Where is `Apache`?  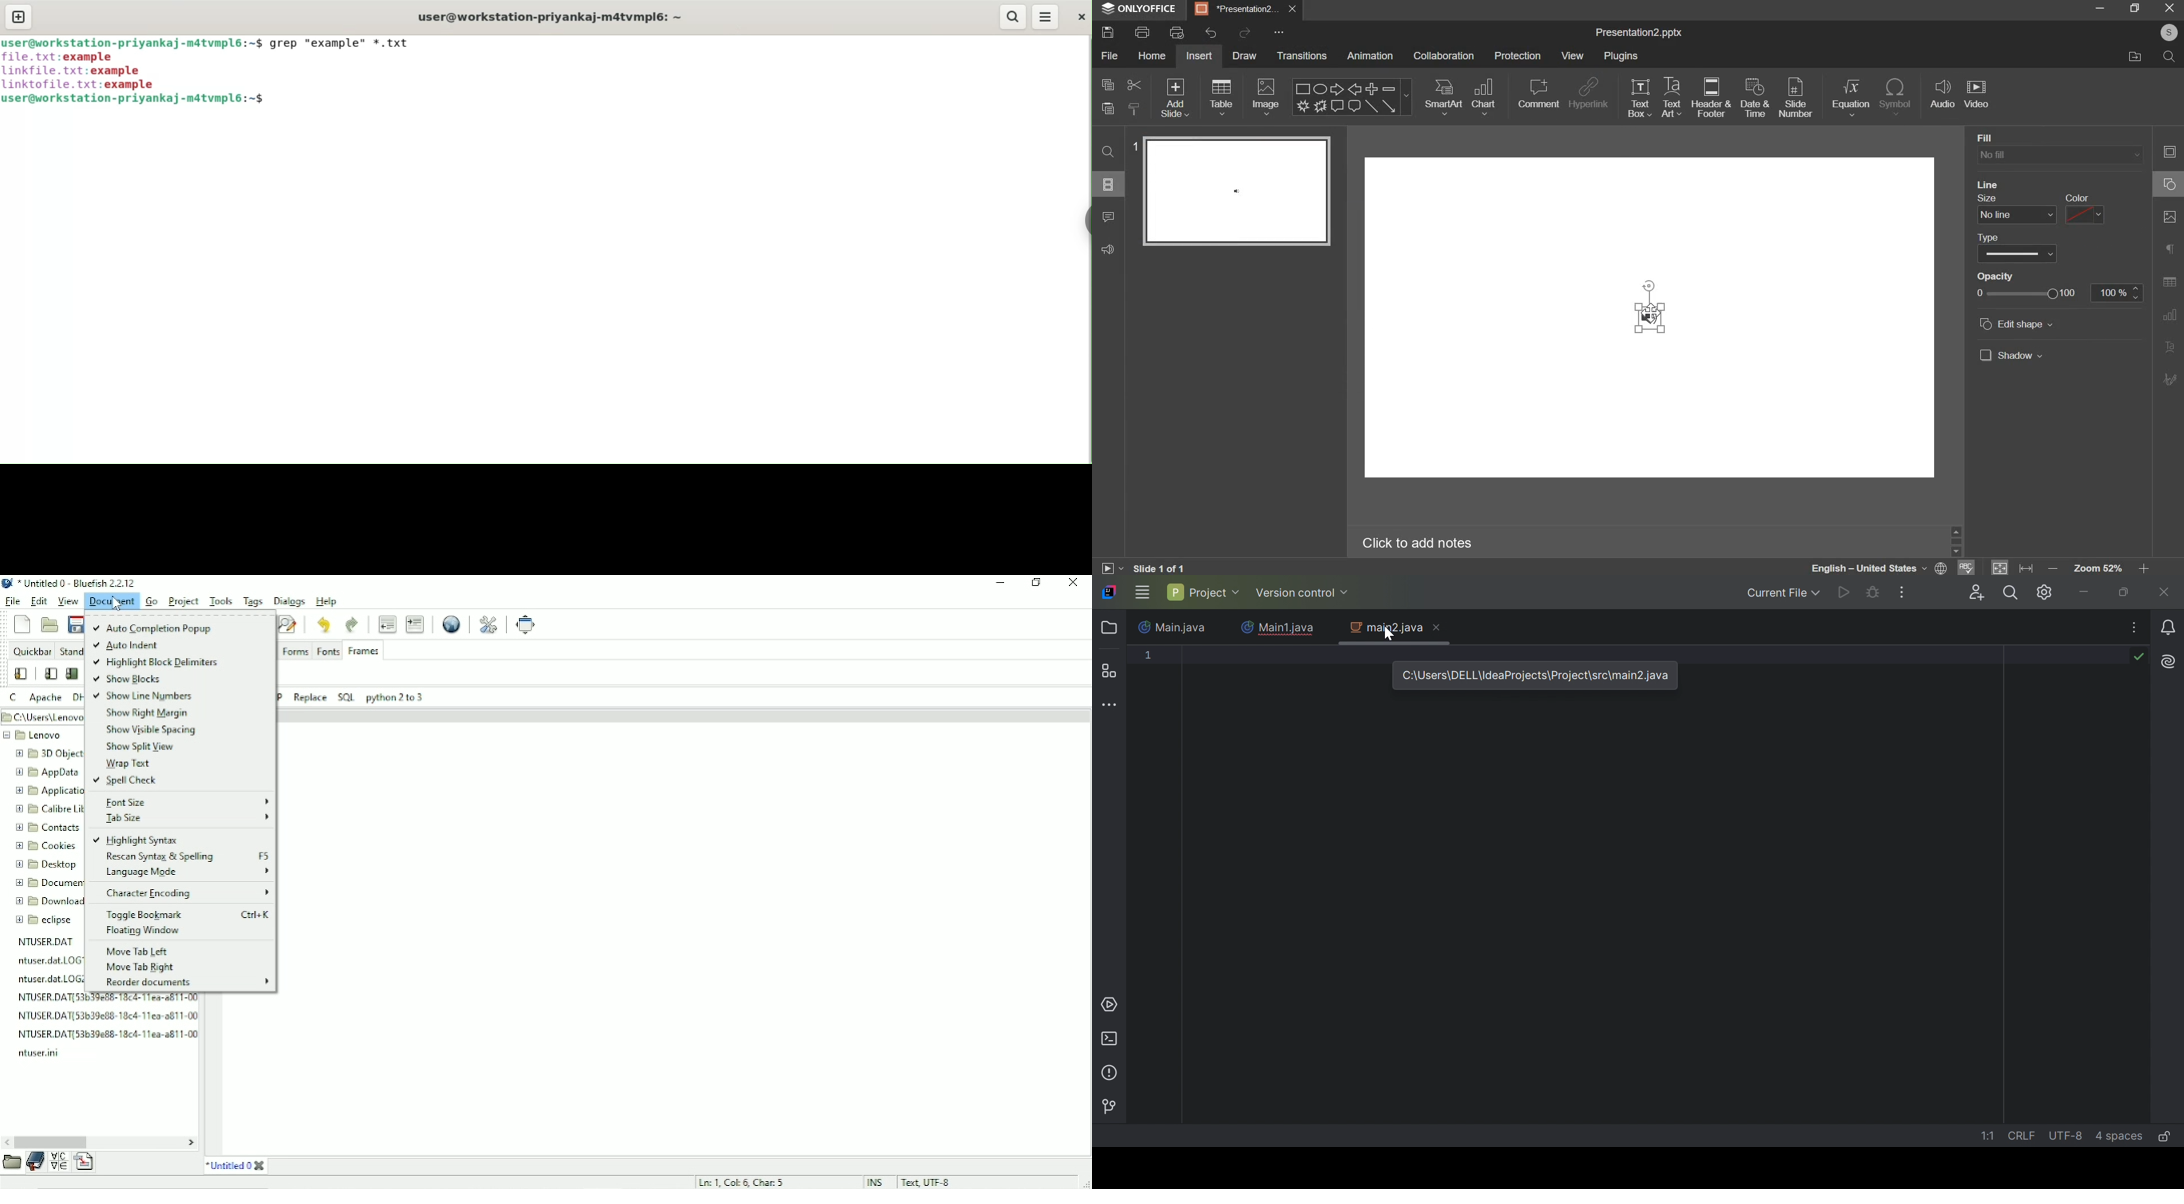
Apache is located at coordinates (46, 697).